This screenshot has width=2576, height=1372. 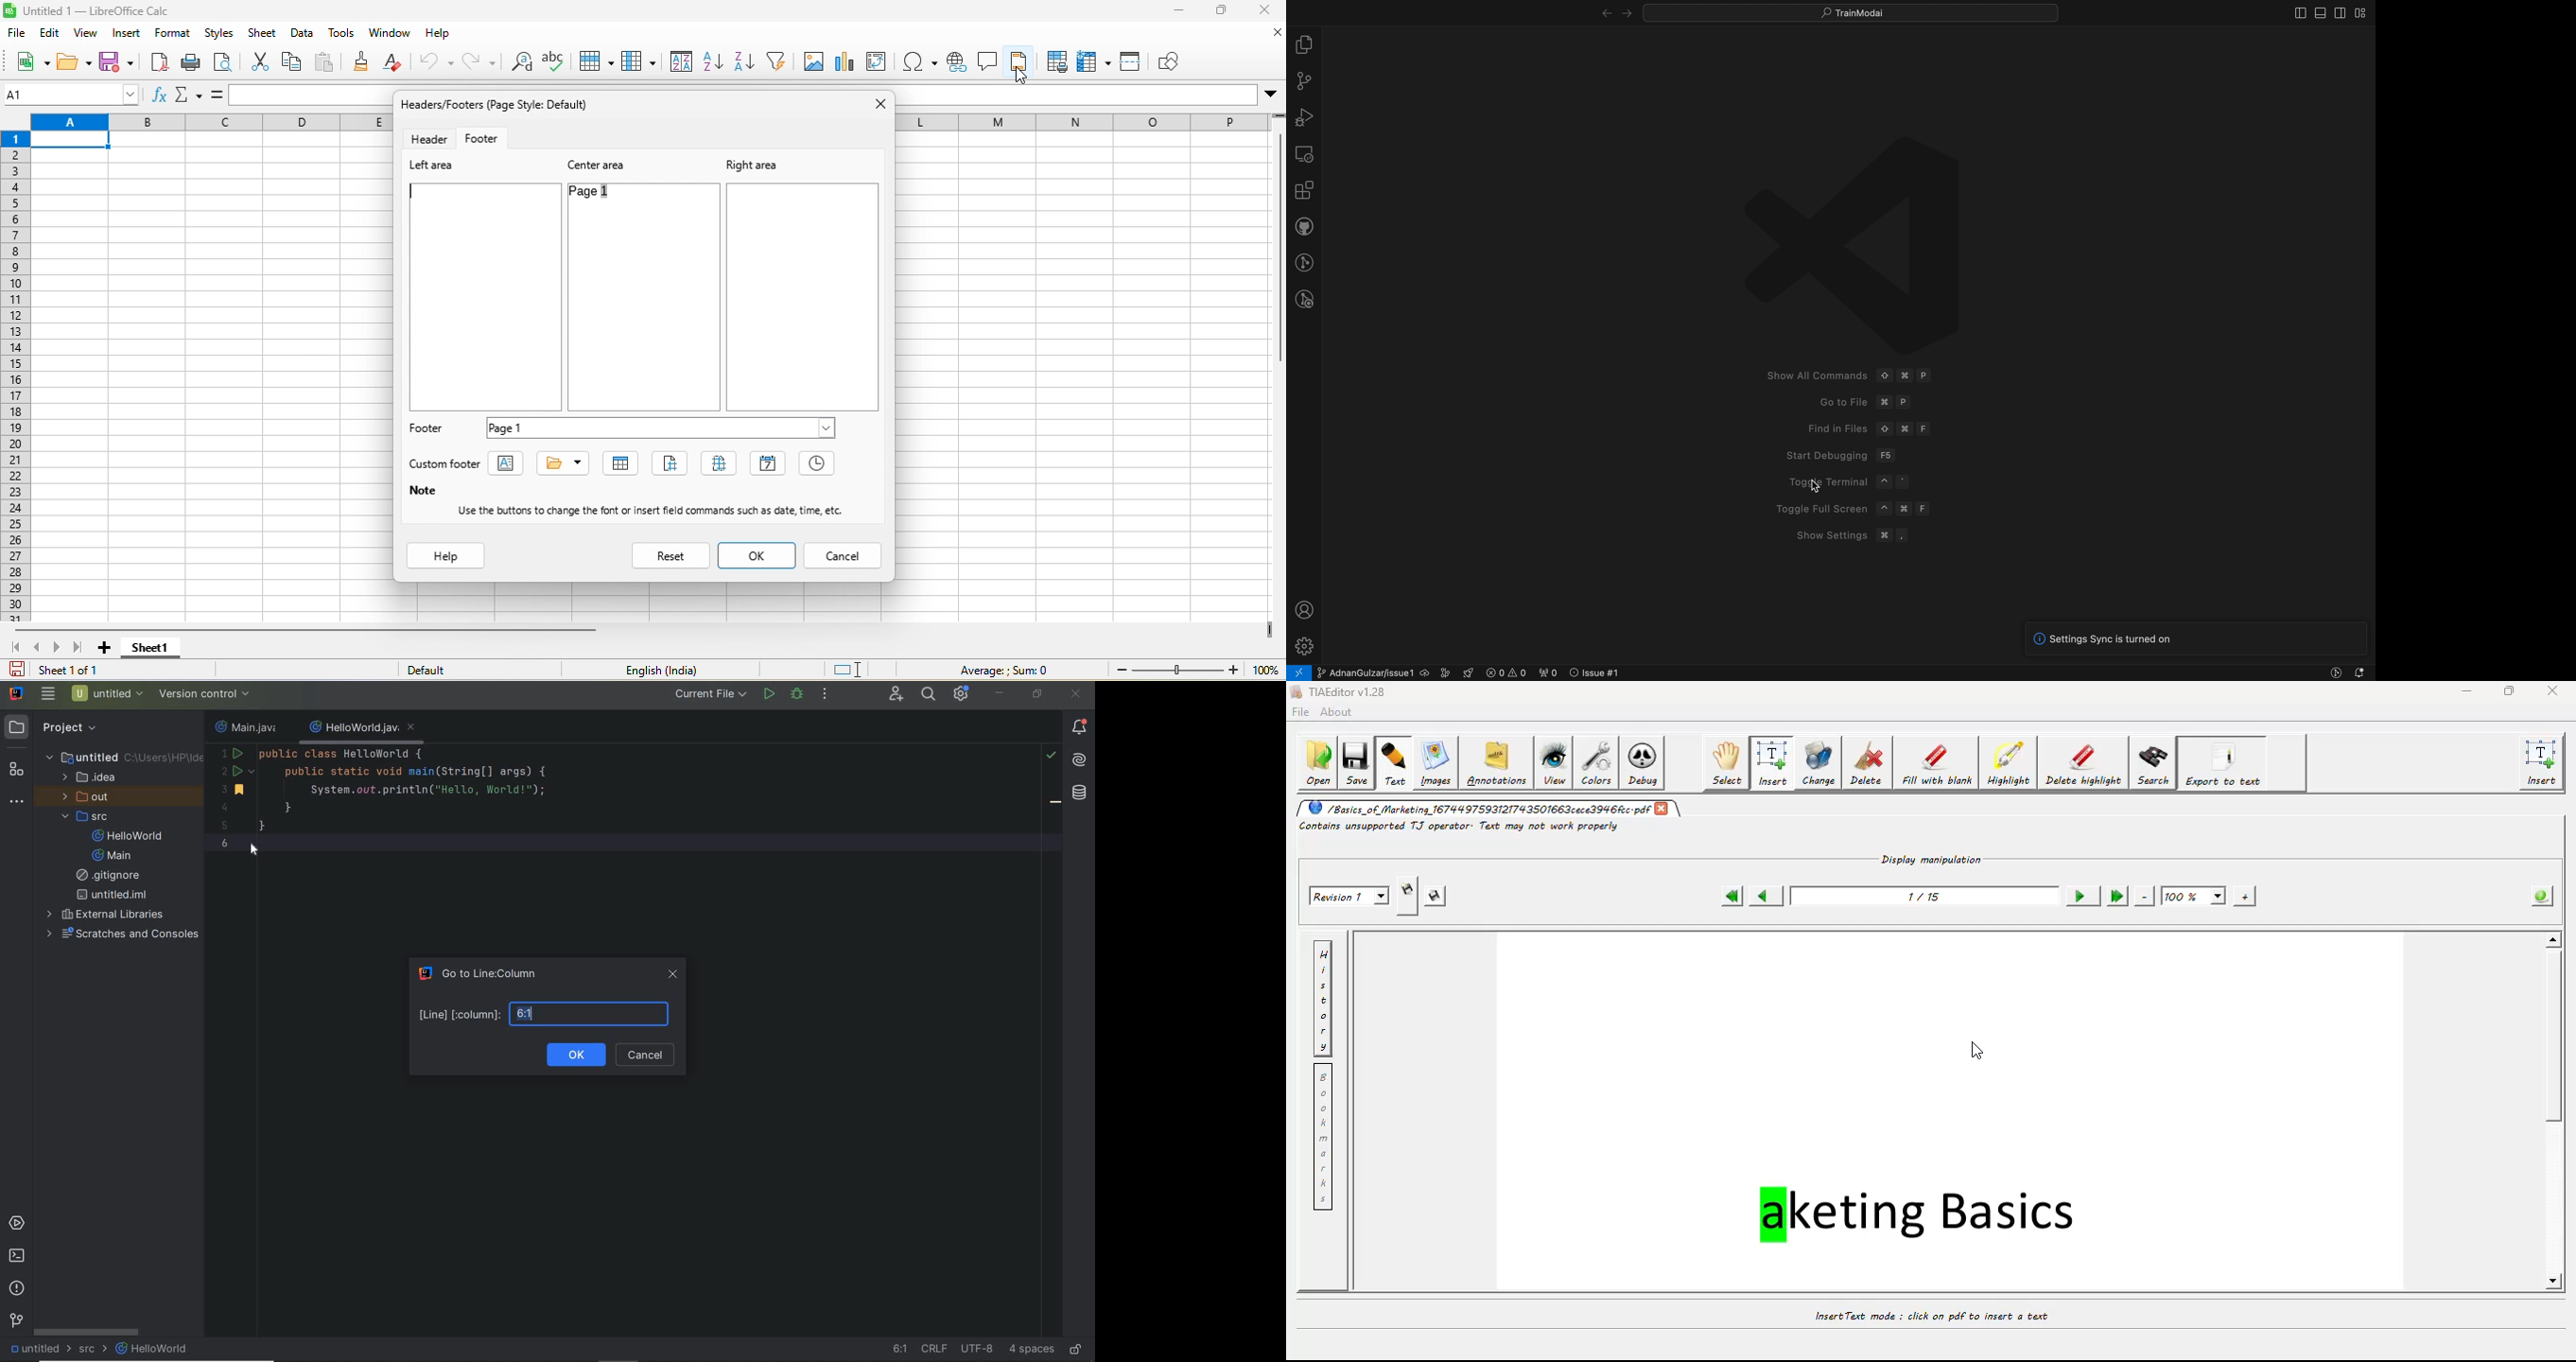 I want to click on use the buttons to change the text or insert field commands such as date,time etc., so click(x=659, y=510).